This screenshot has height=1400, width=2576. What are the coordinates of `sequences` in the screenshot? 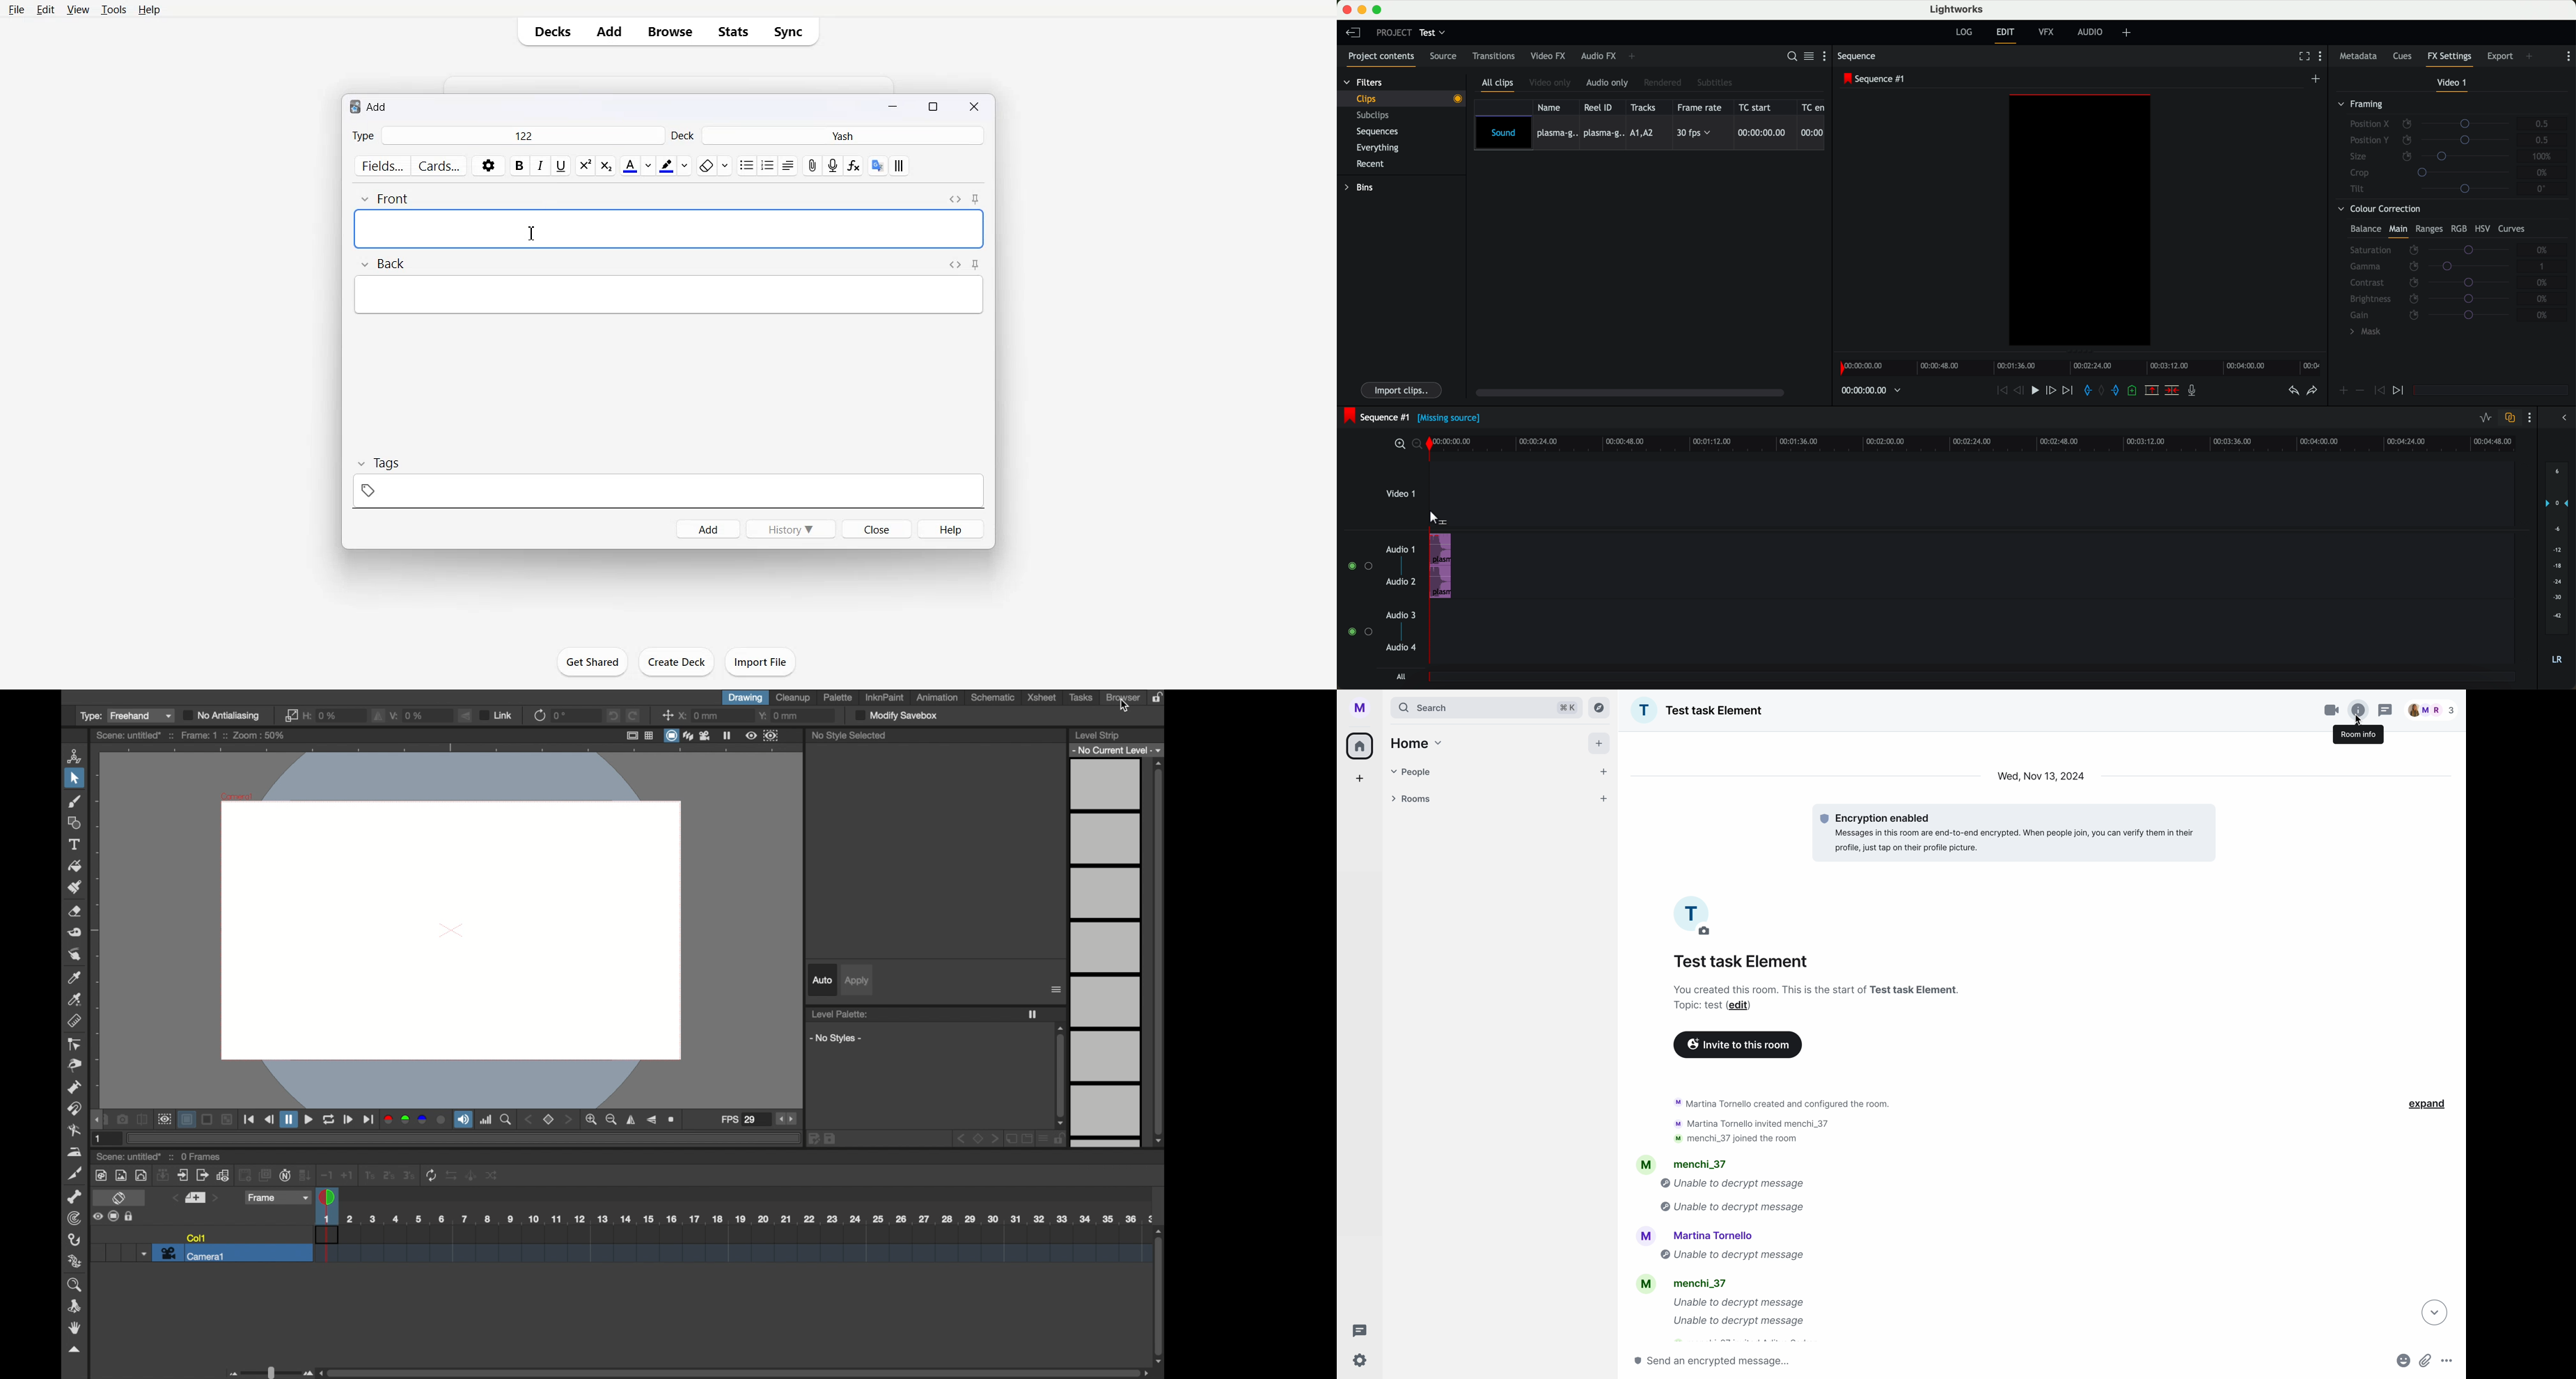 It's located at (1381, 134).